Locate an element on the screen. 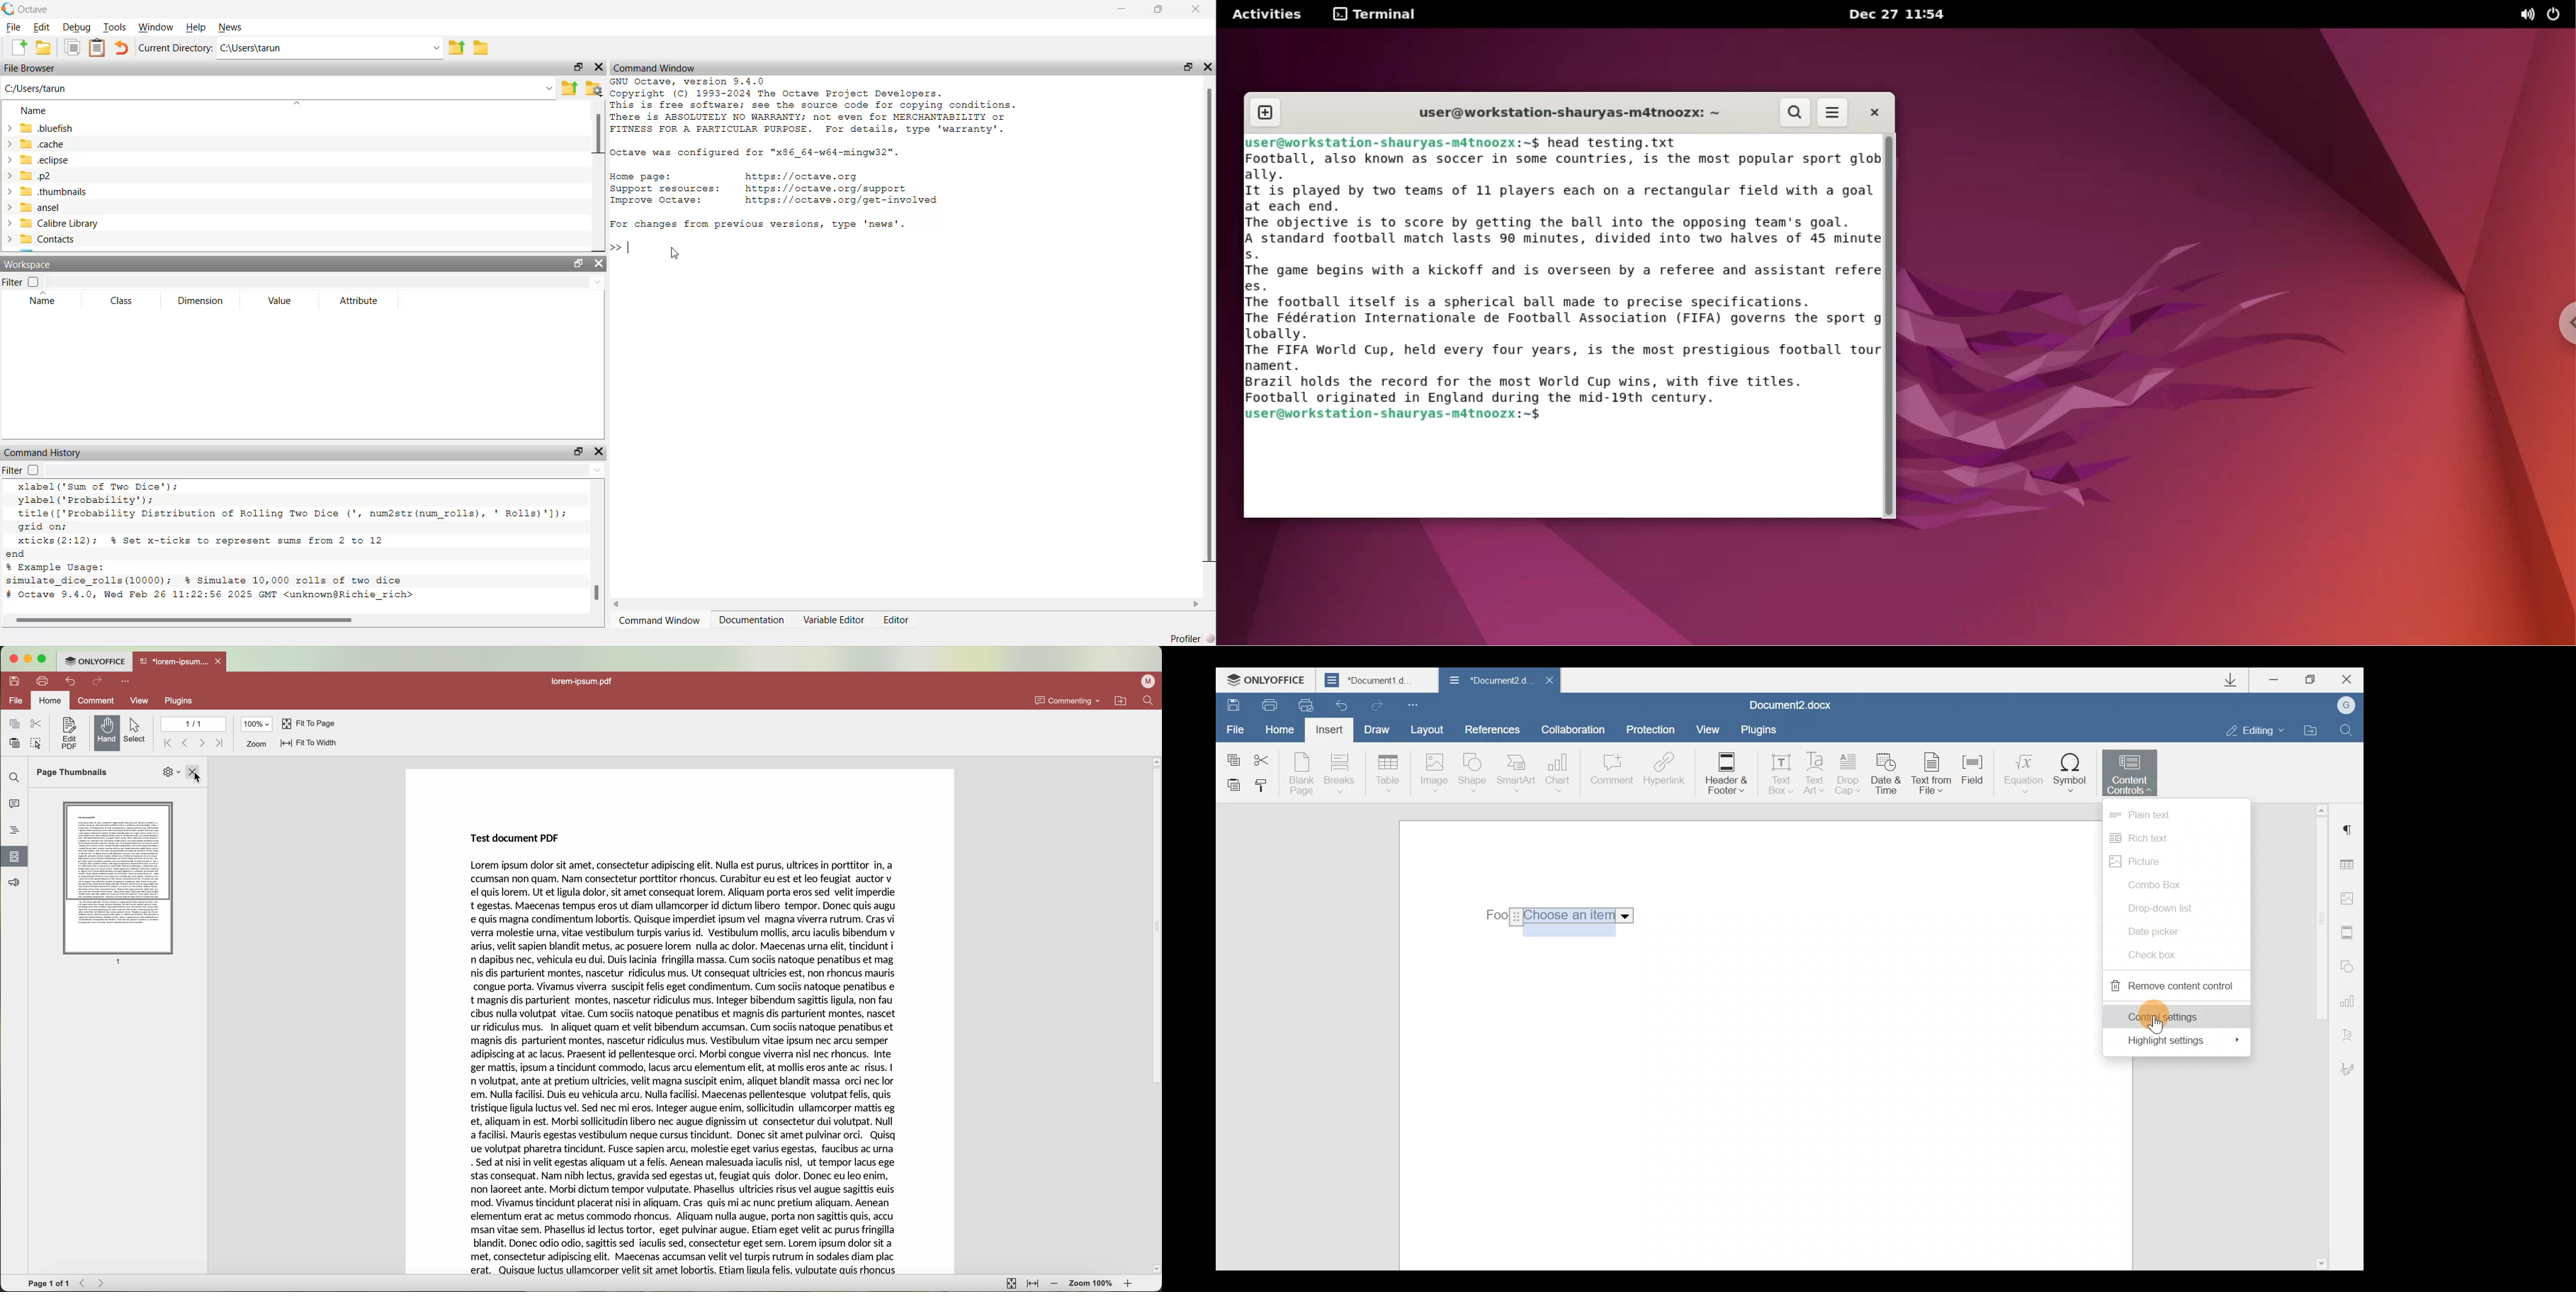 The height and width of the screenshot is (1316, 2576). Redo is located at coordinates (1375, 703).